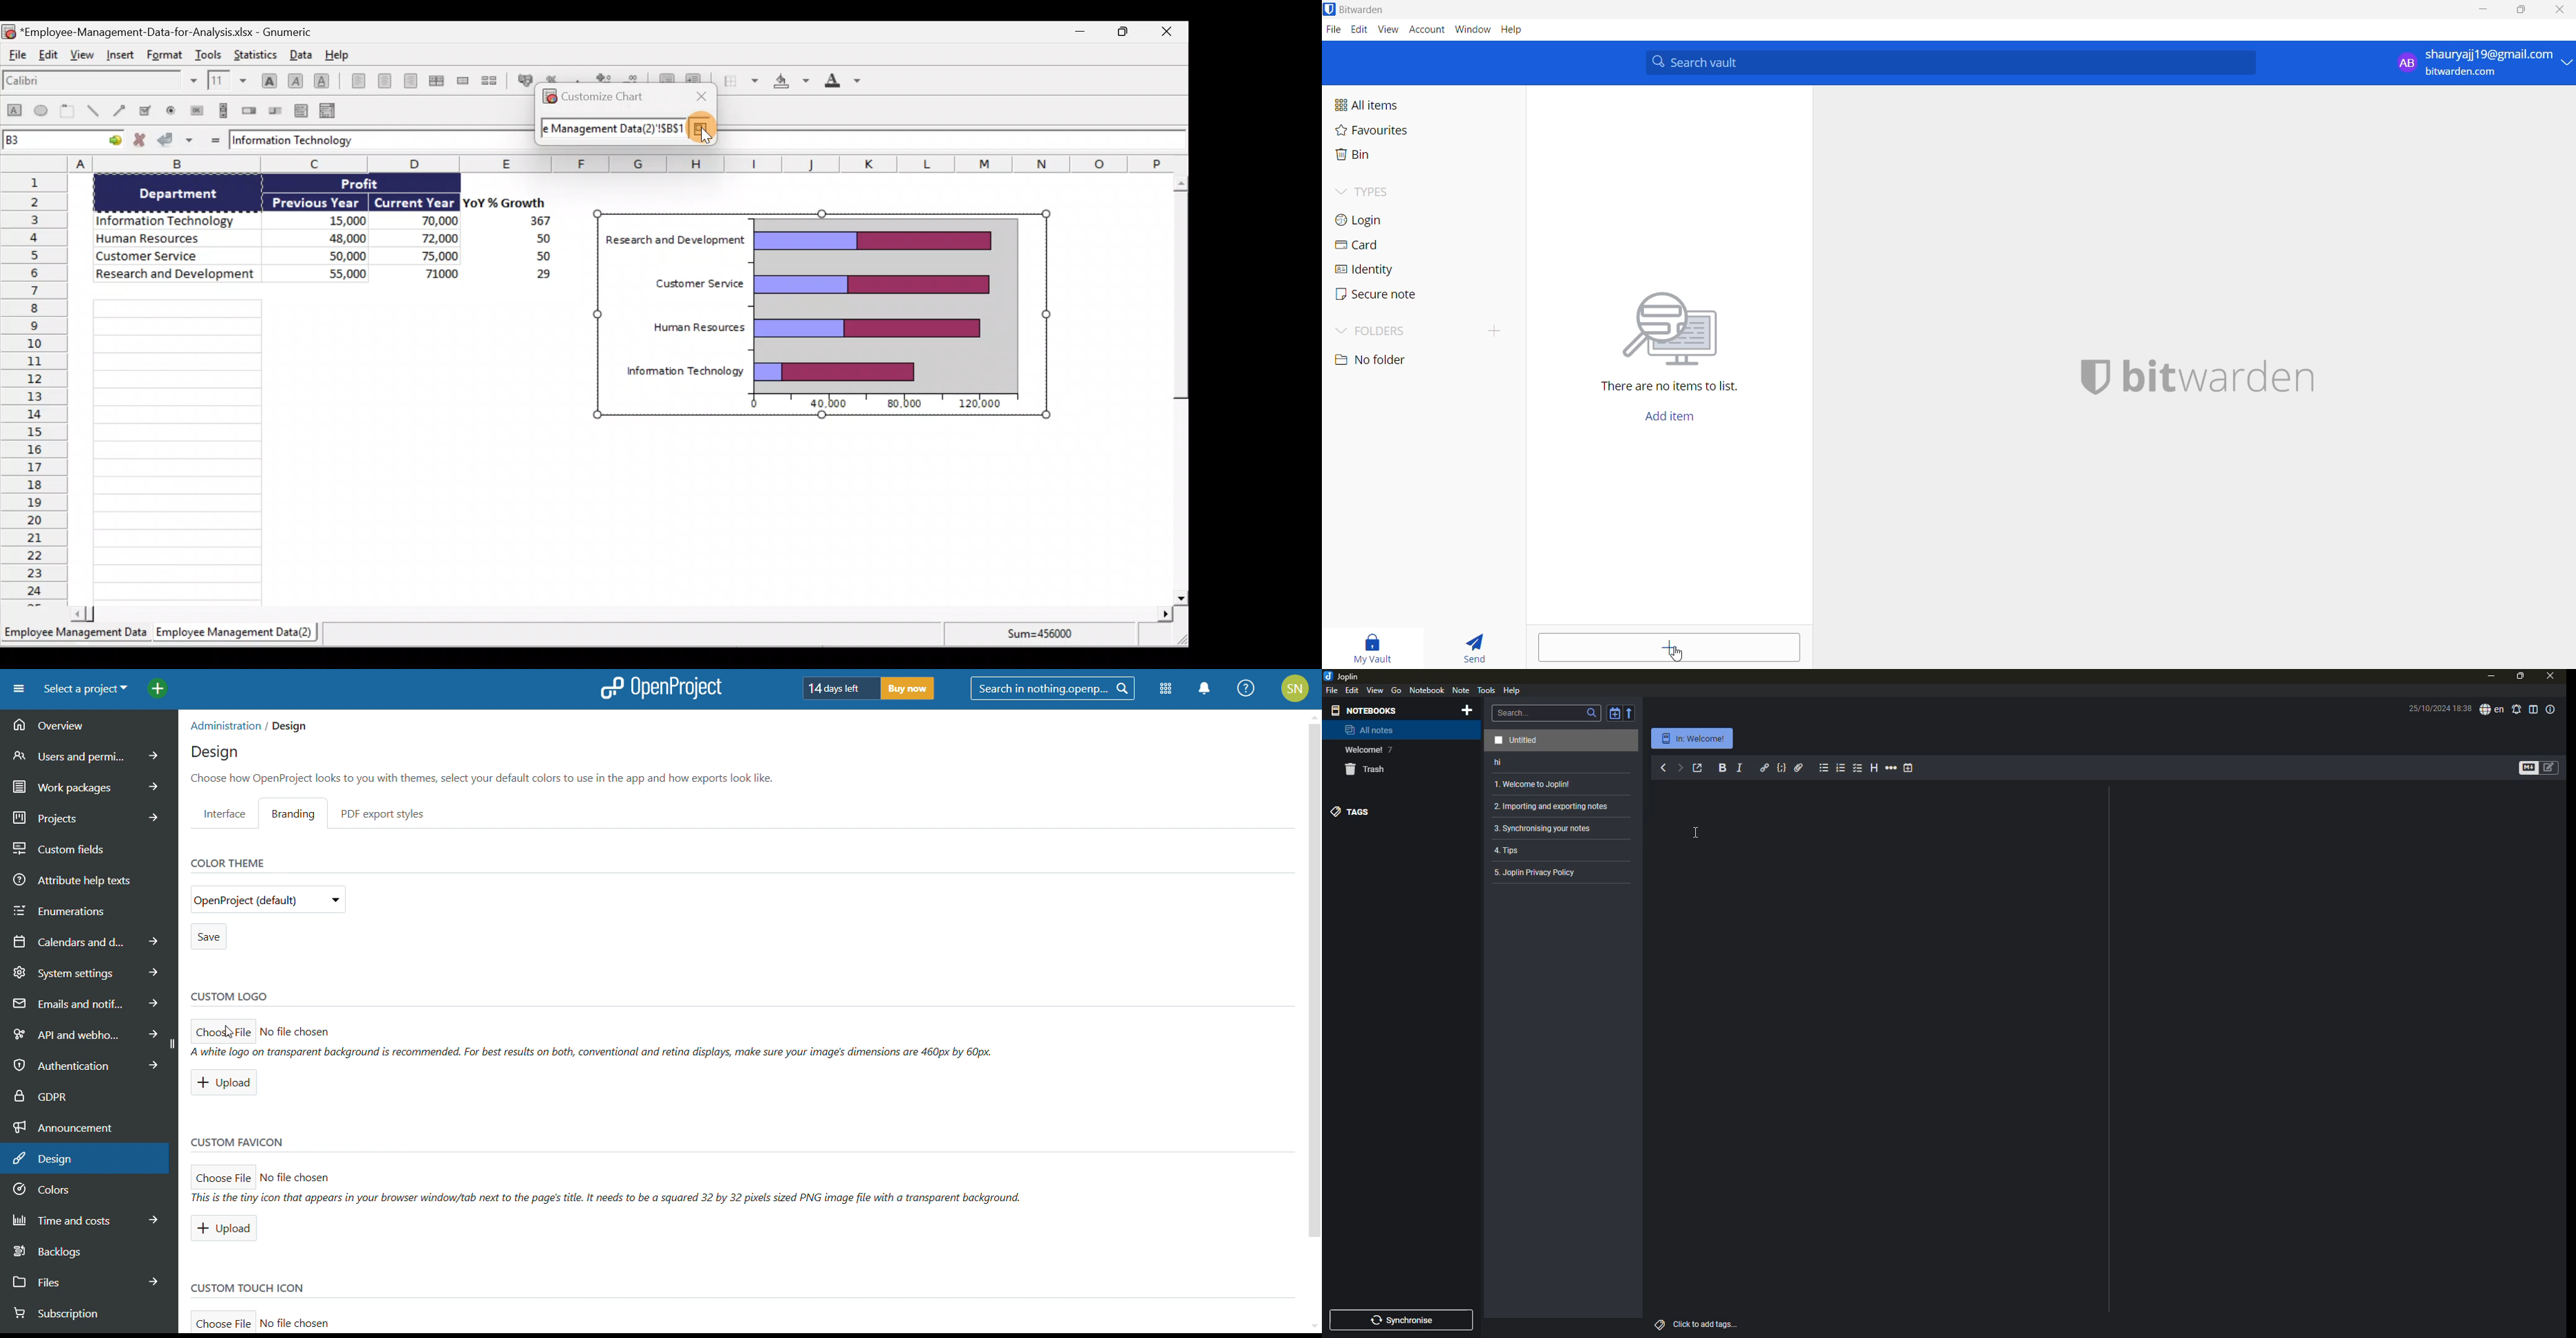 Image resolution: width=2576 pixels, height=1344 pixels. What do you see at coordinates (1701, 832) in the screenshot?
I see `cursor` at bounding box center [1701, 832].